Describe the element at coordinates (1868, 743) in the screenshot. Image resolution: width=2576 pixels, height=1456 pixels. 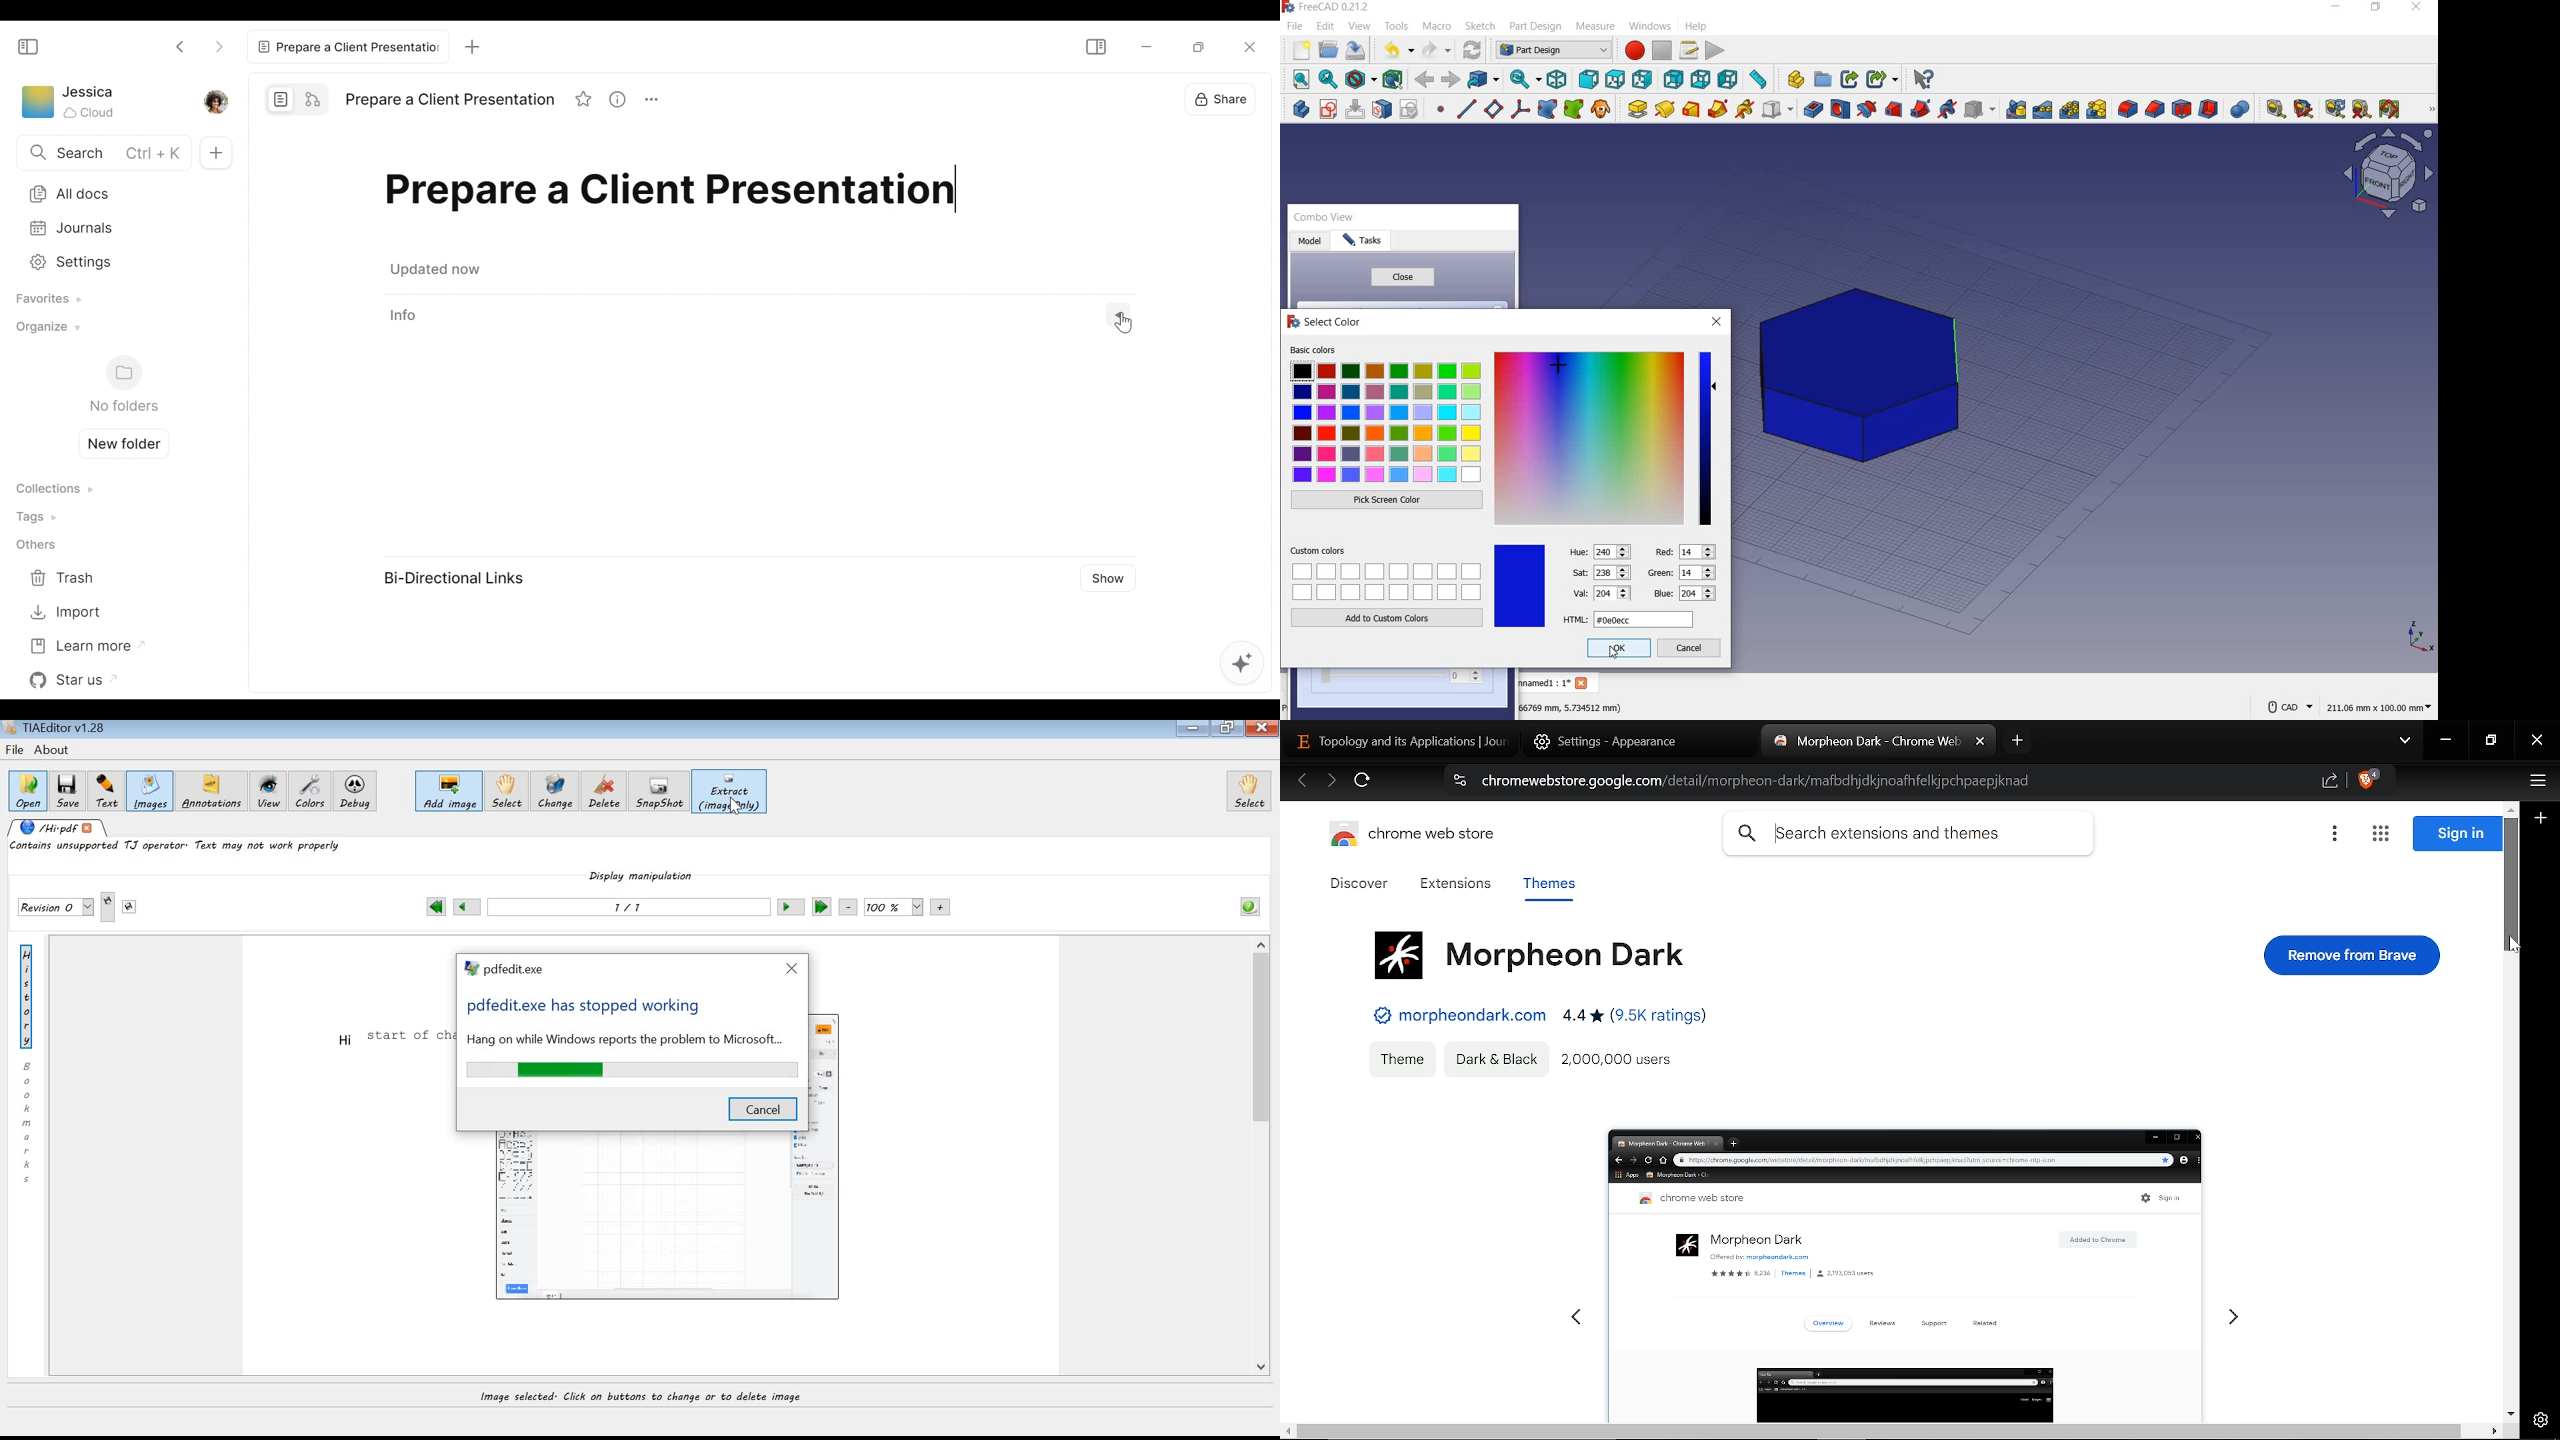
I see `Current tab` at that location.